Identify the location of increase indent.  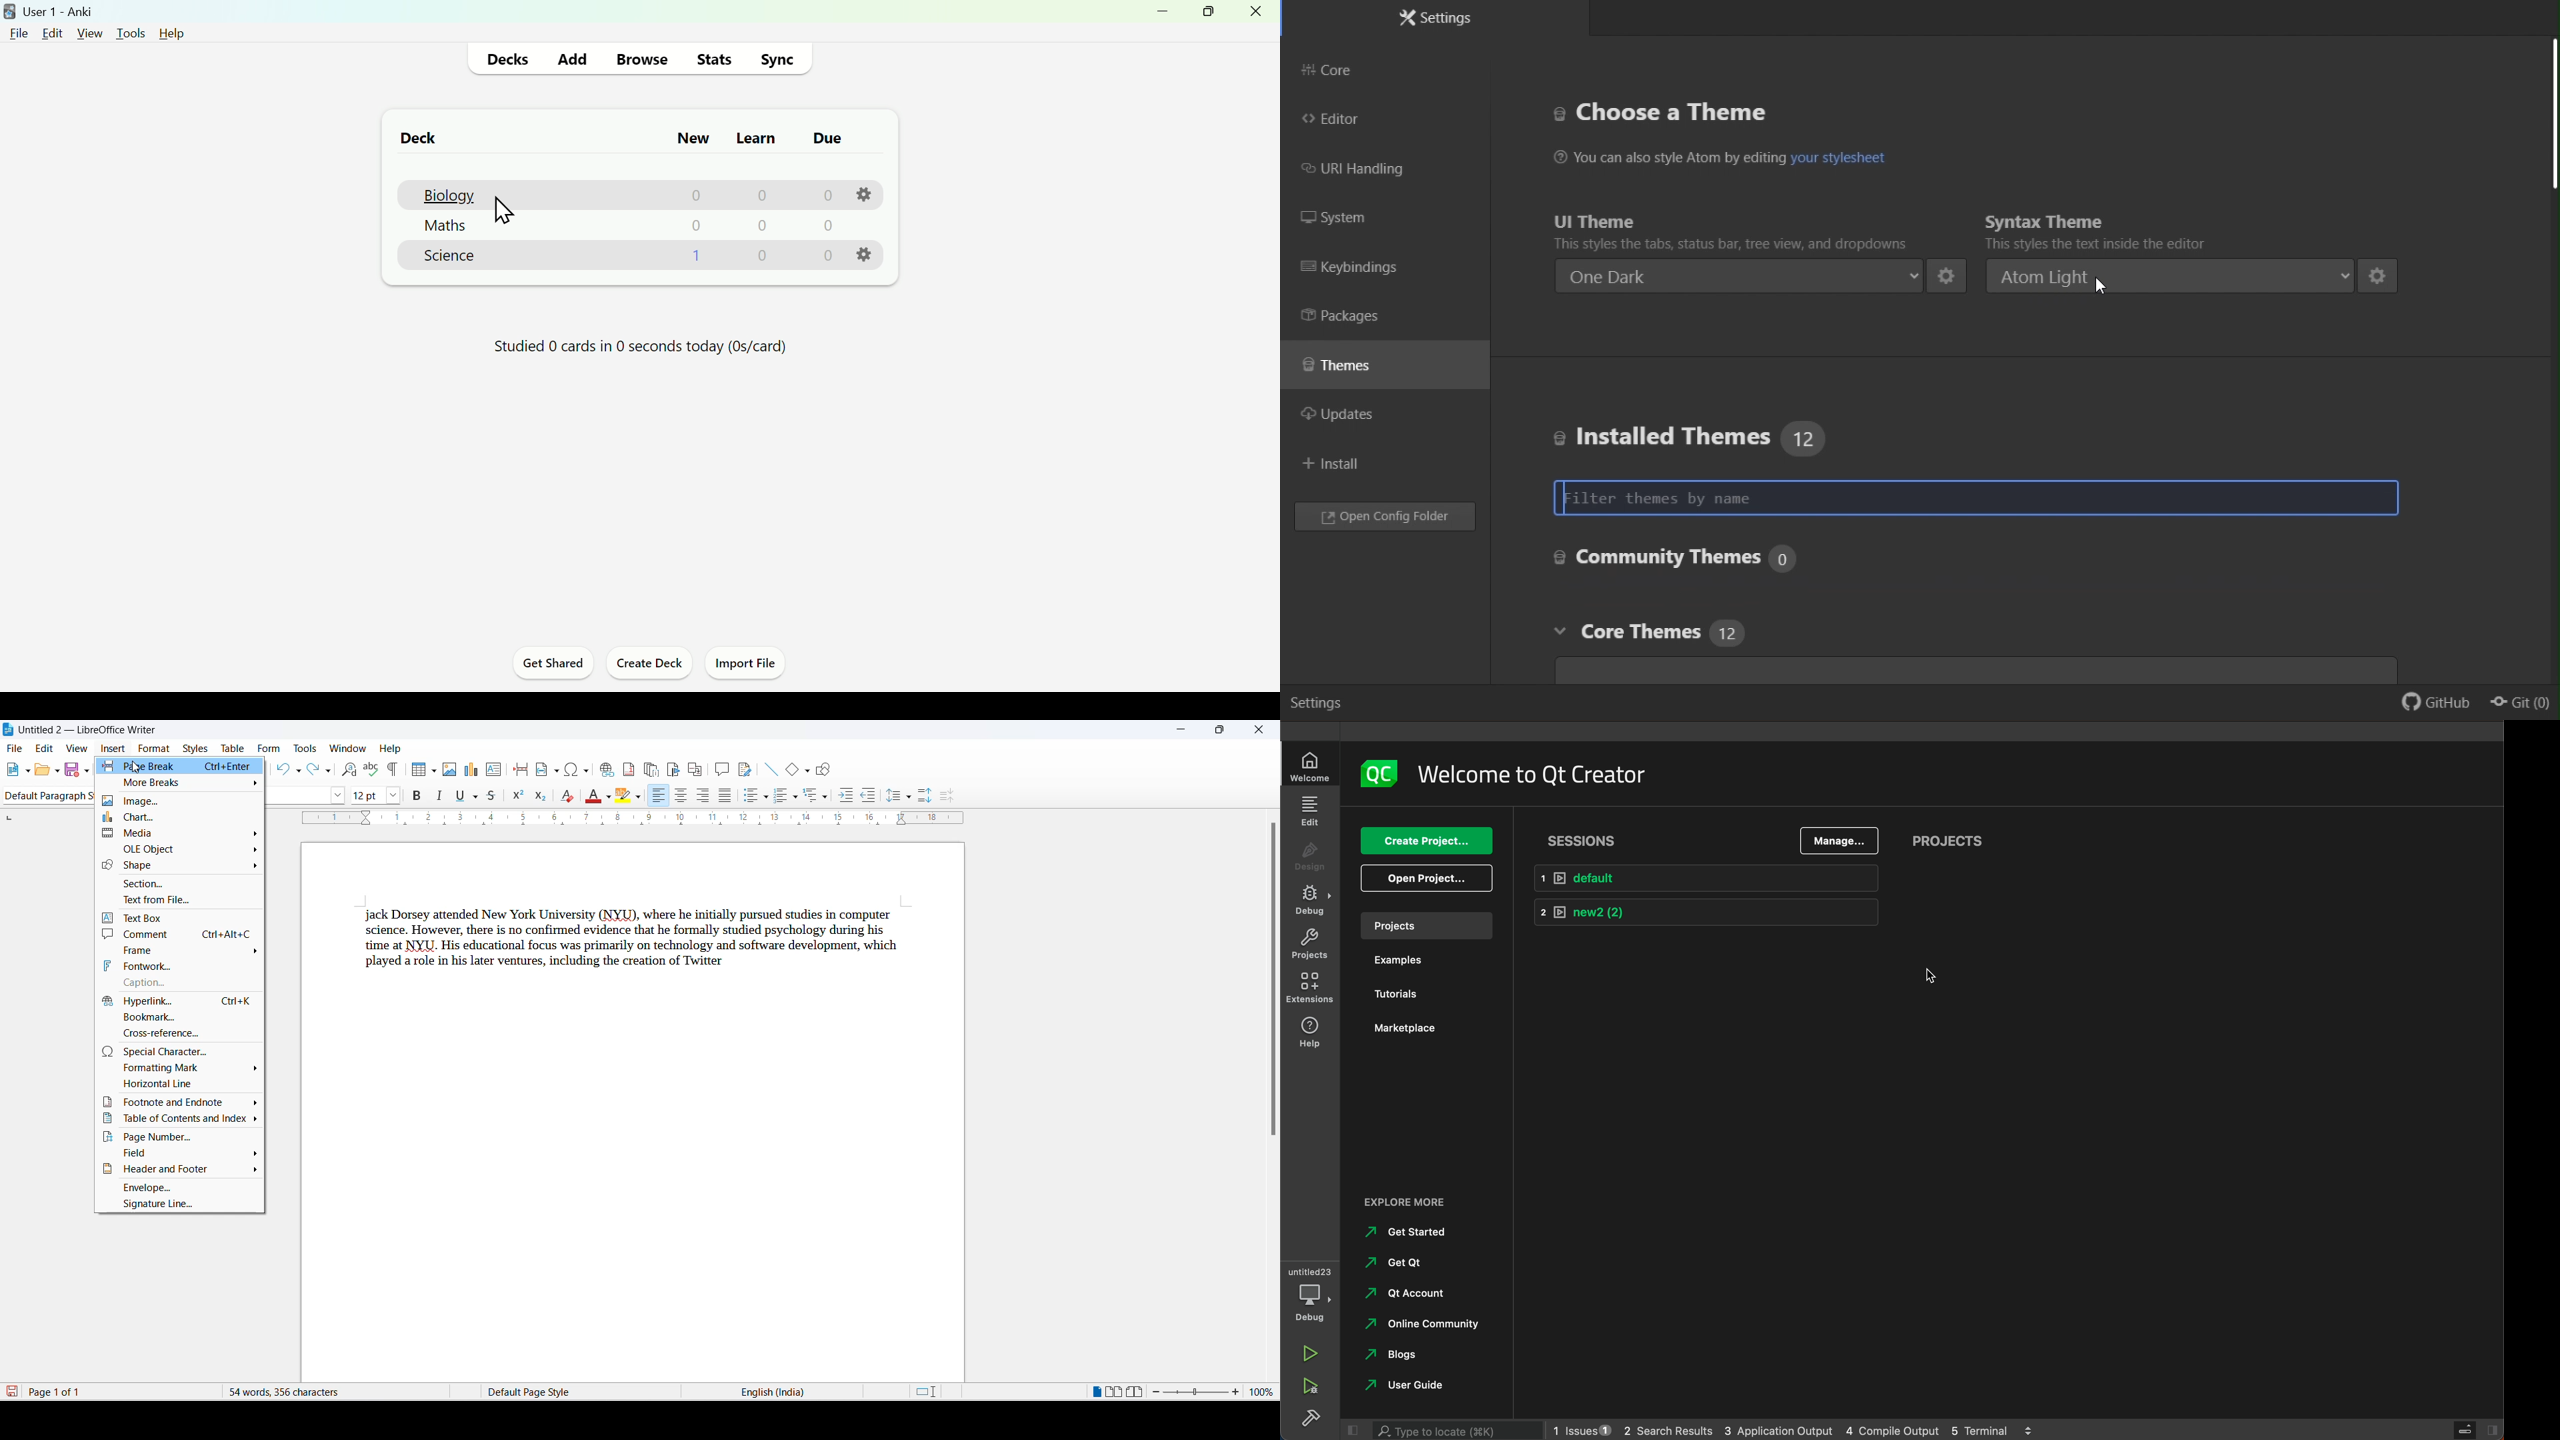
(845, 797).